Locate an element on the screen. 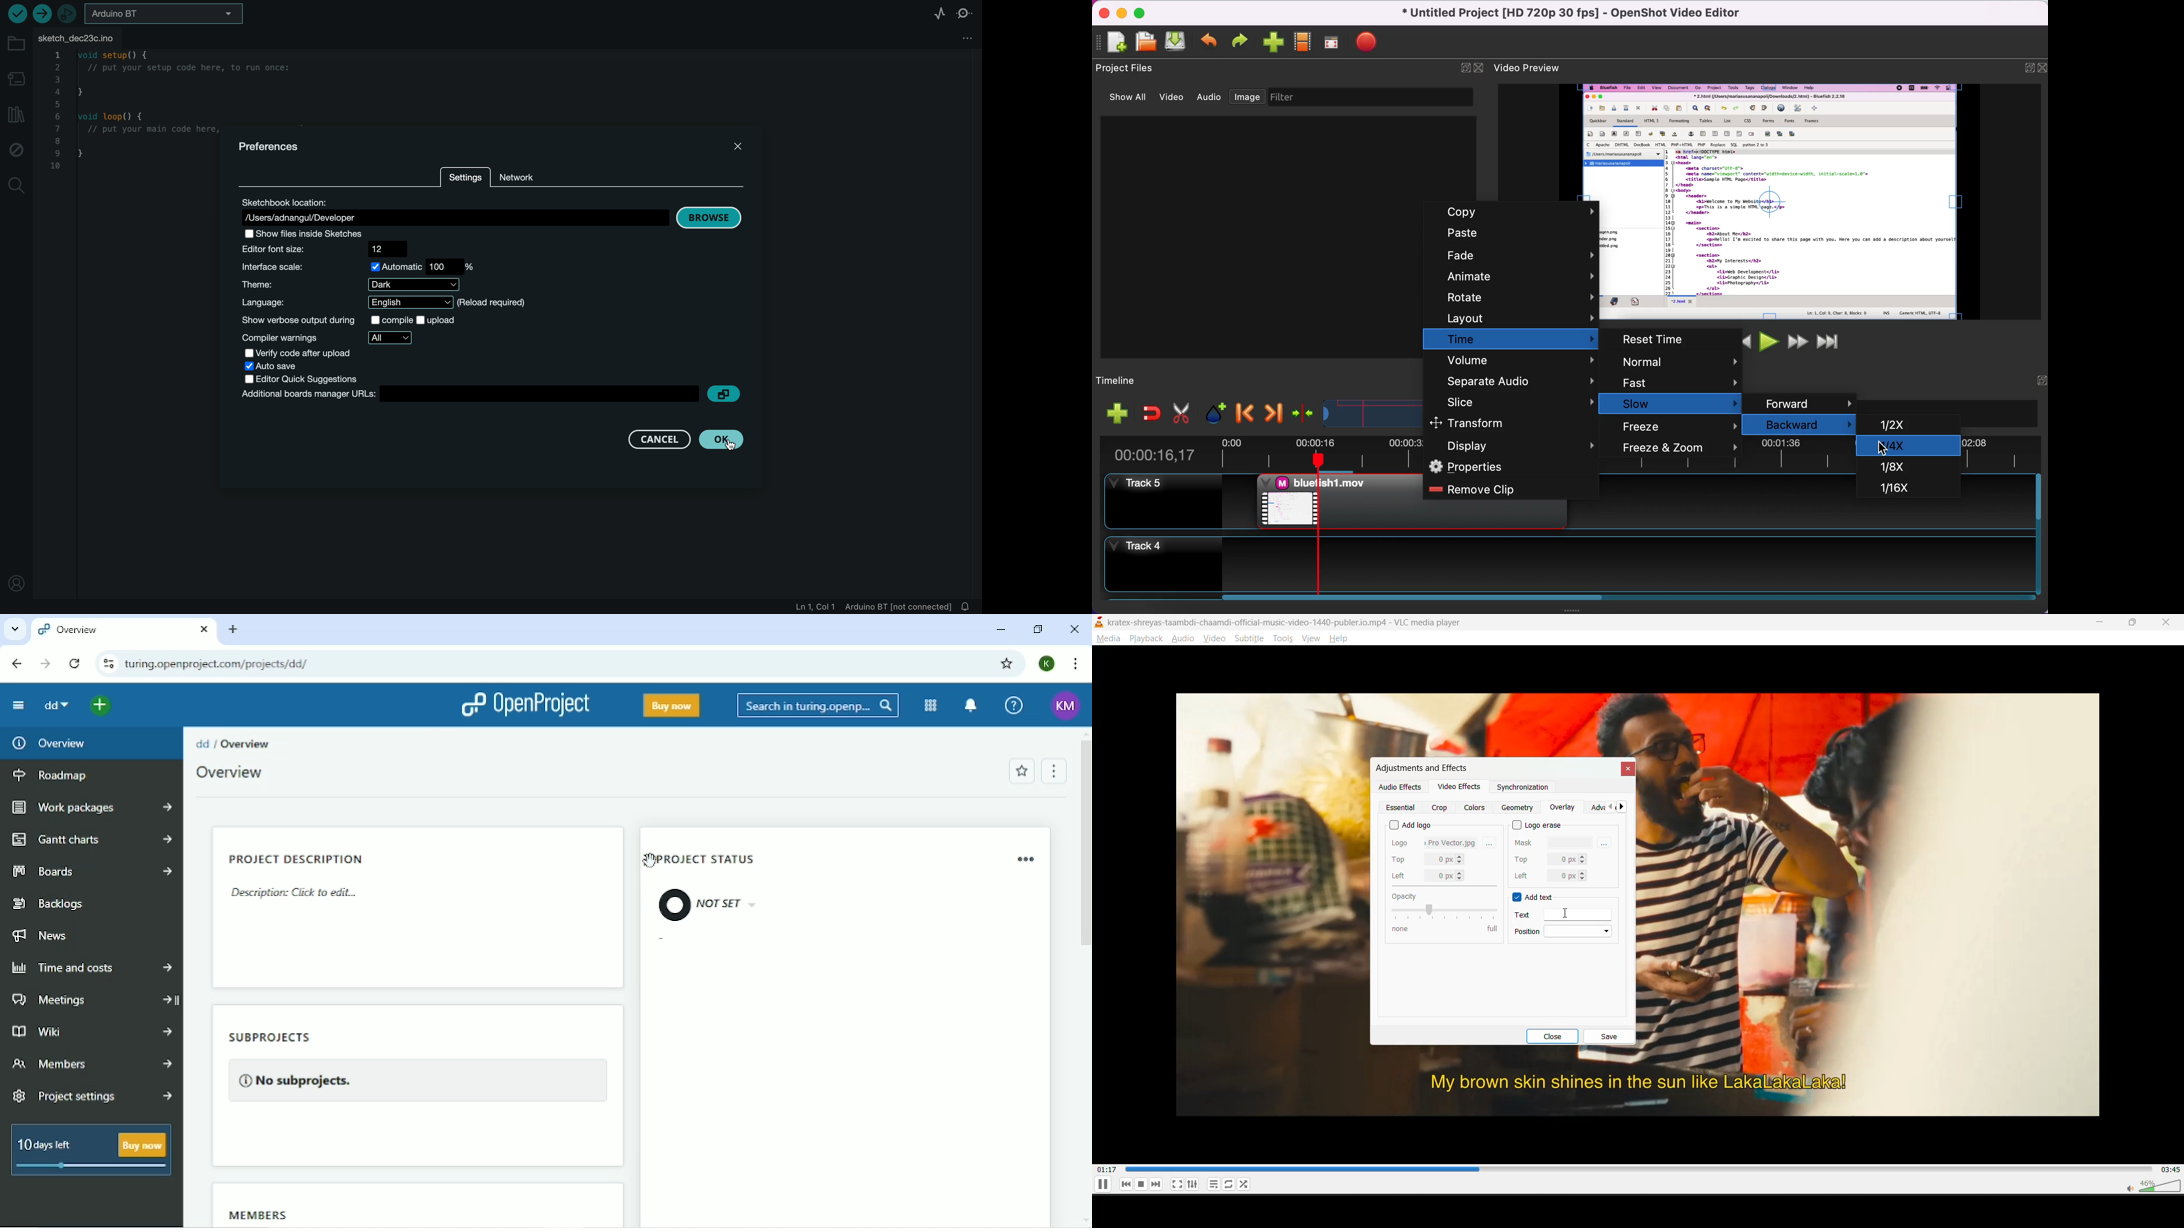 The width and height of the screenshot is (2184, 1232). previous is located at coordinates (1128, 1184).